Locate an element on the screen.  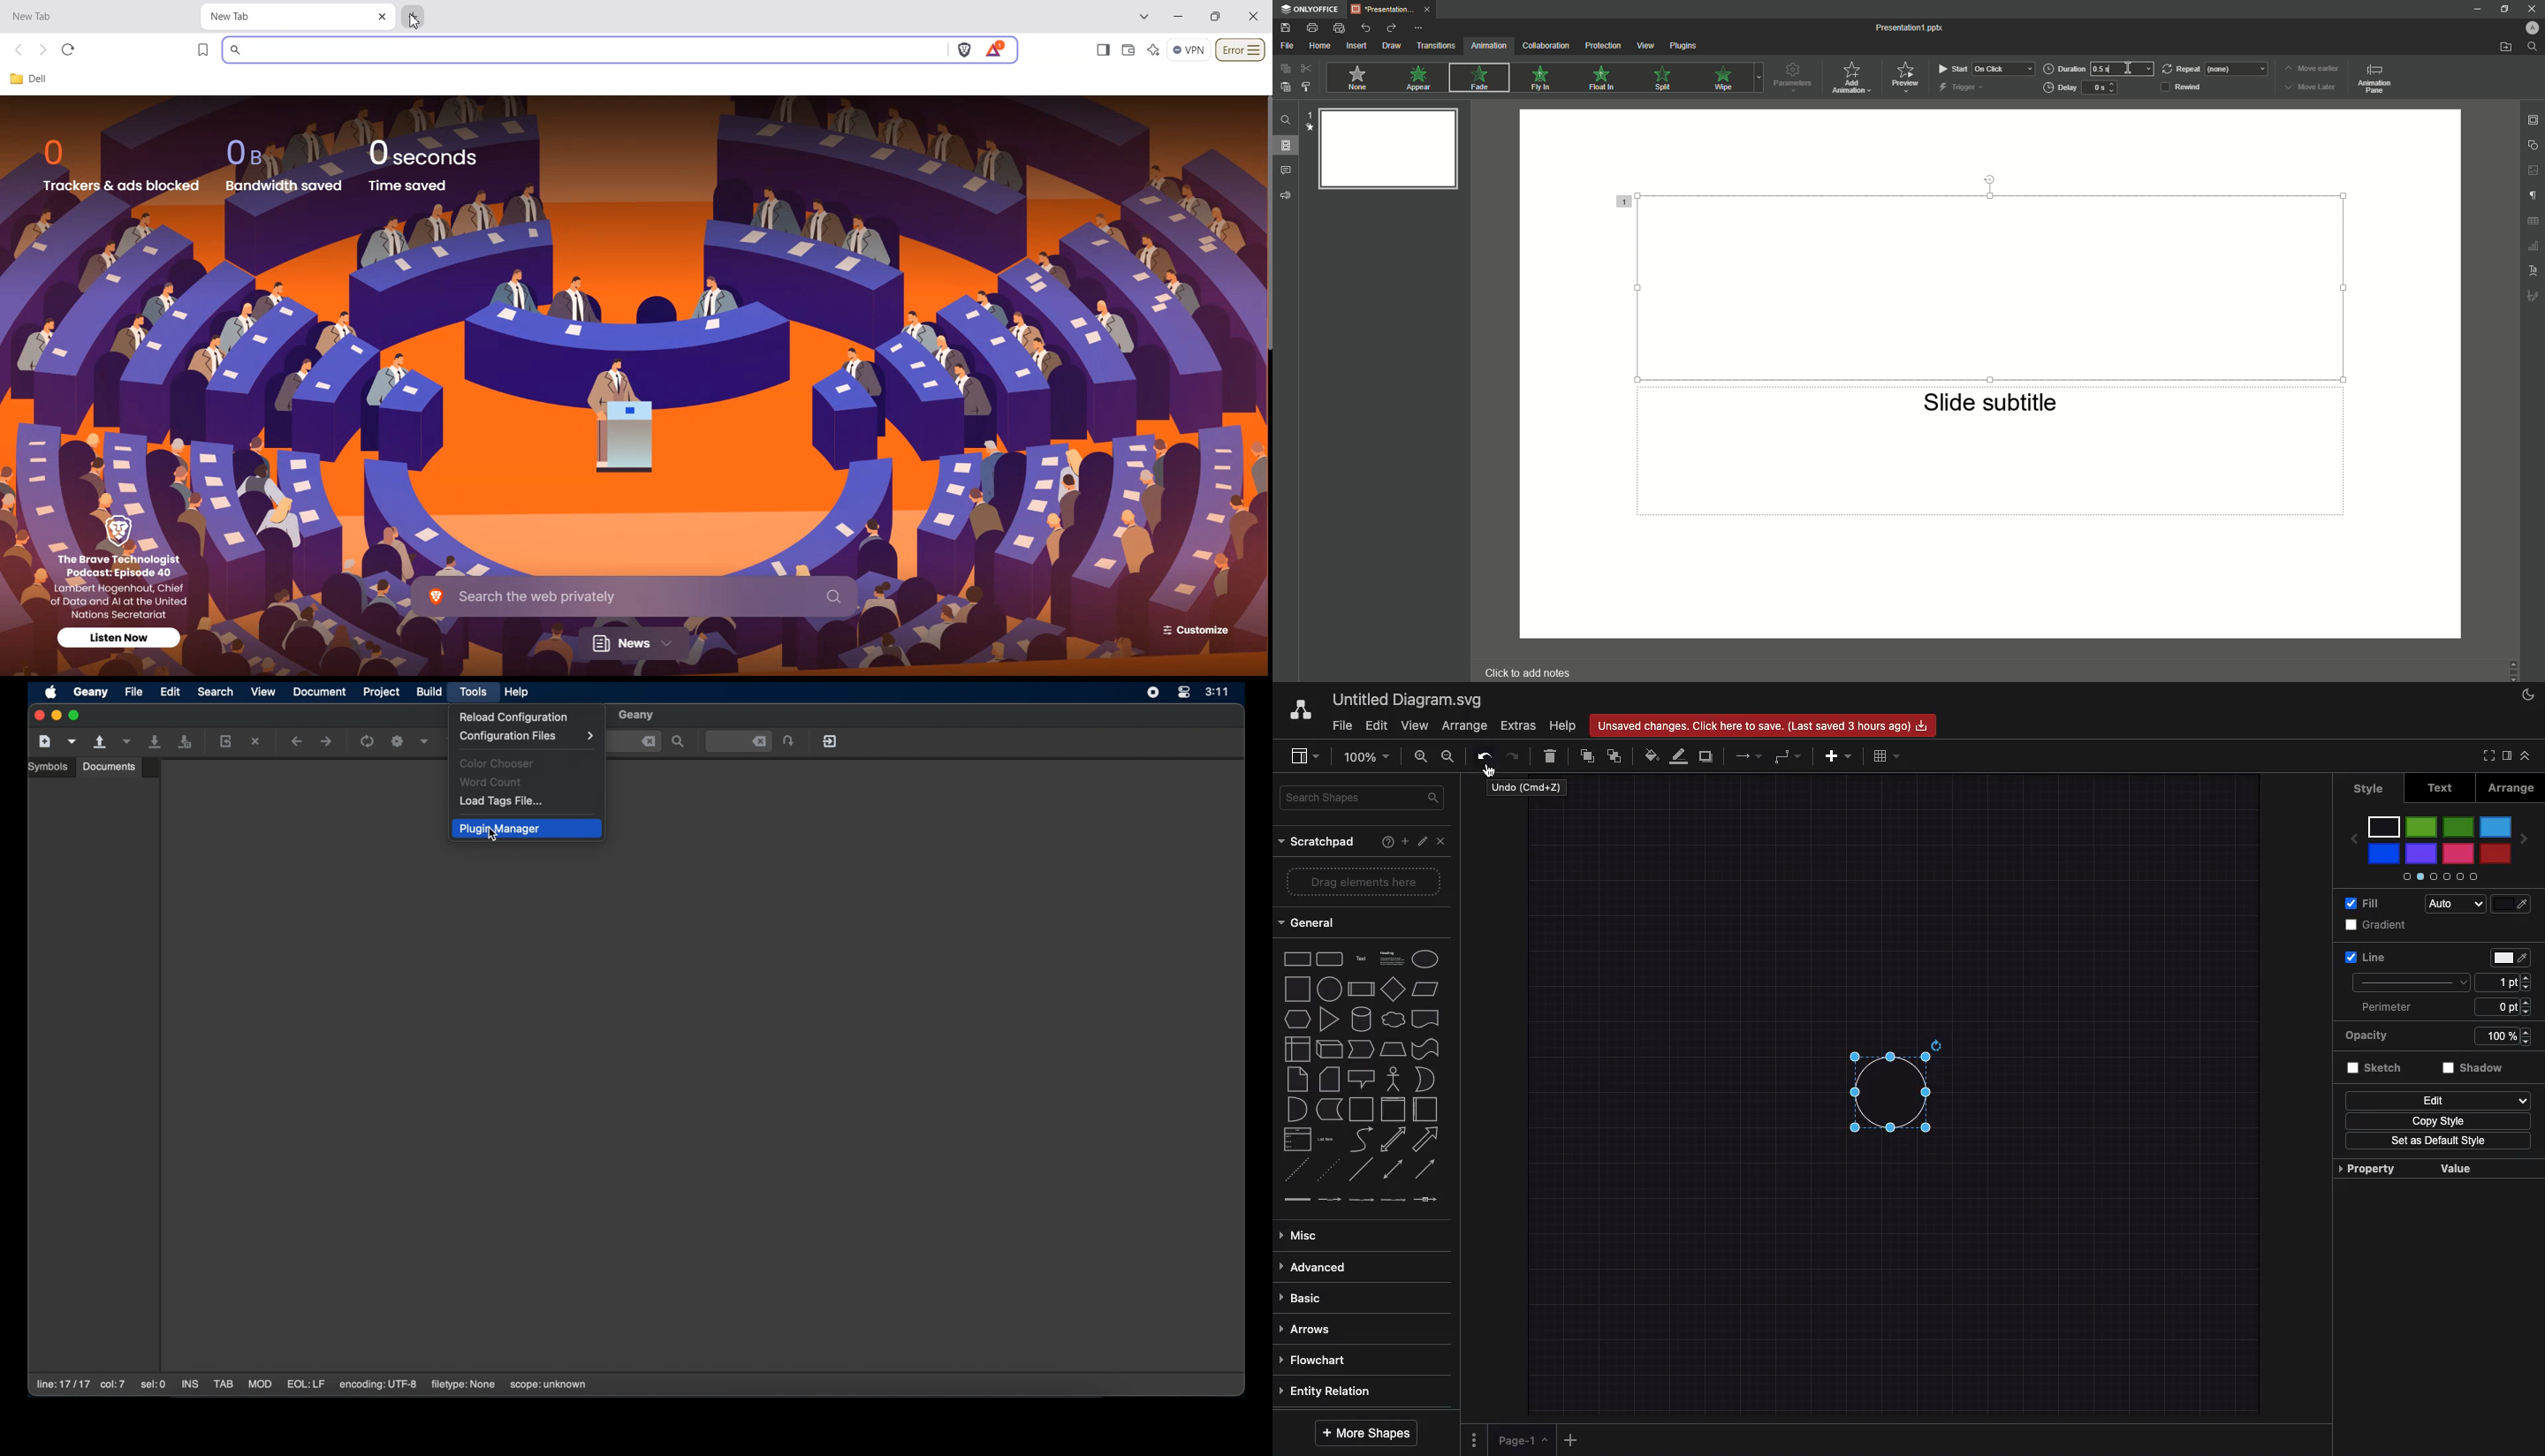
Insert is located at coordinates (1357, 46).